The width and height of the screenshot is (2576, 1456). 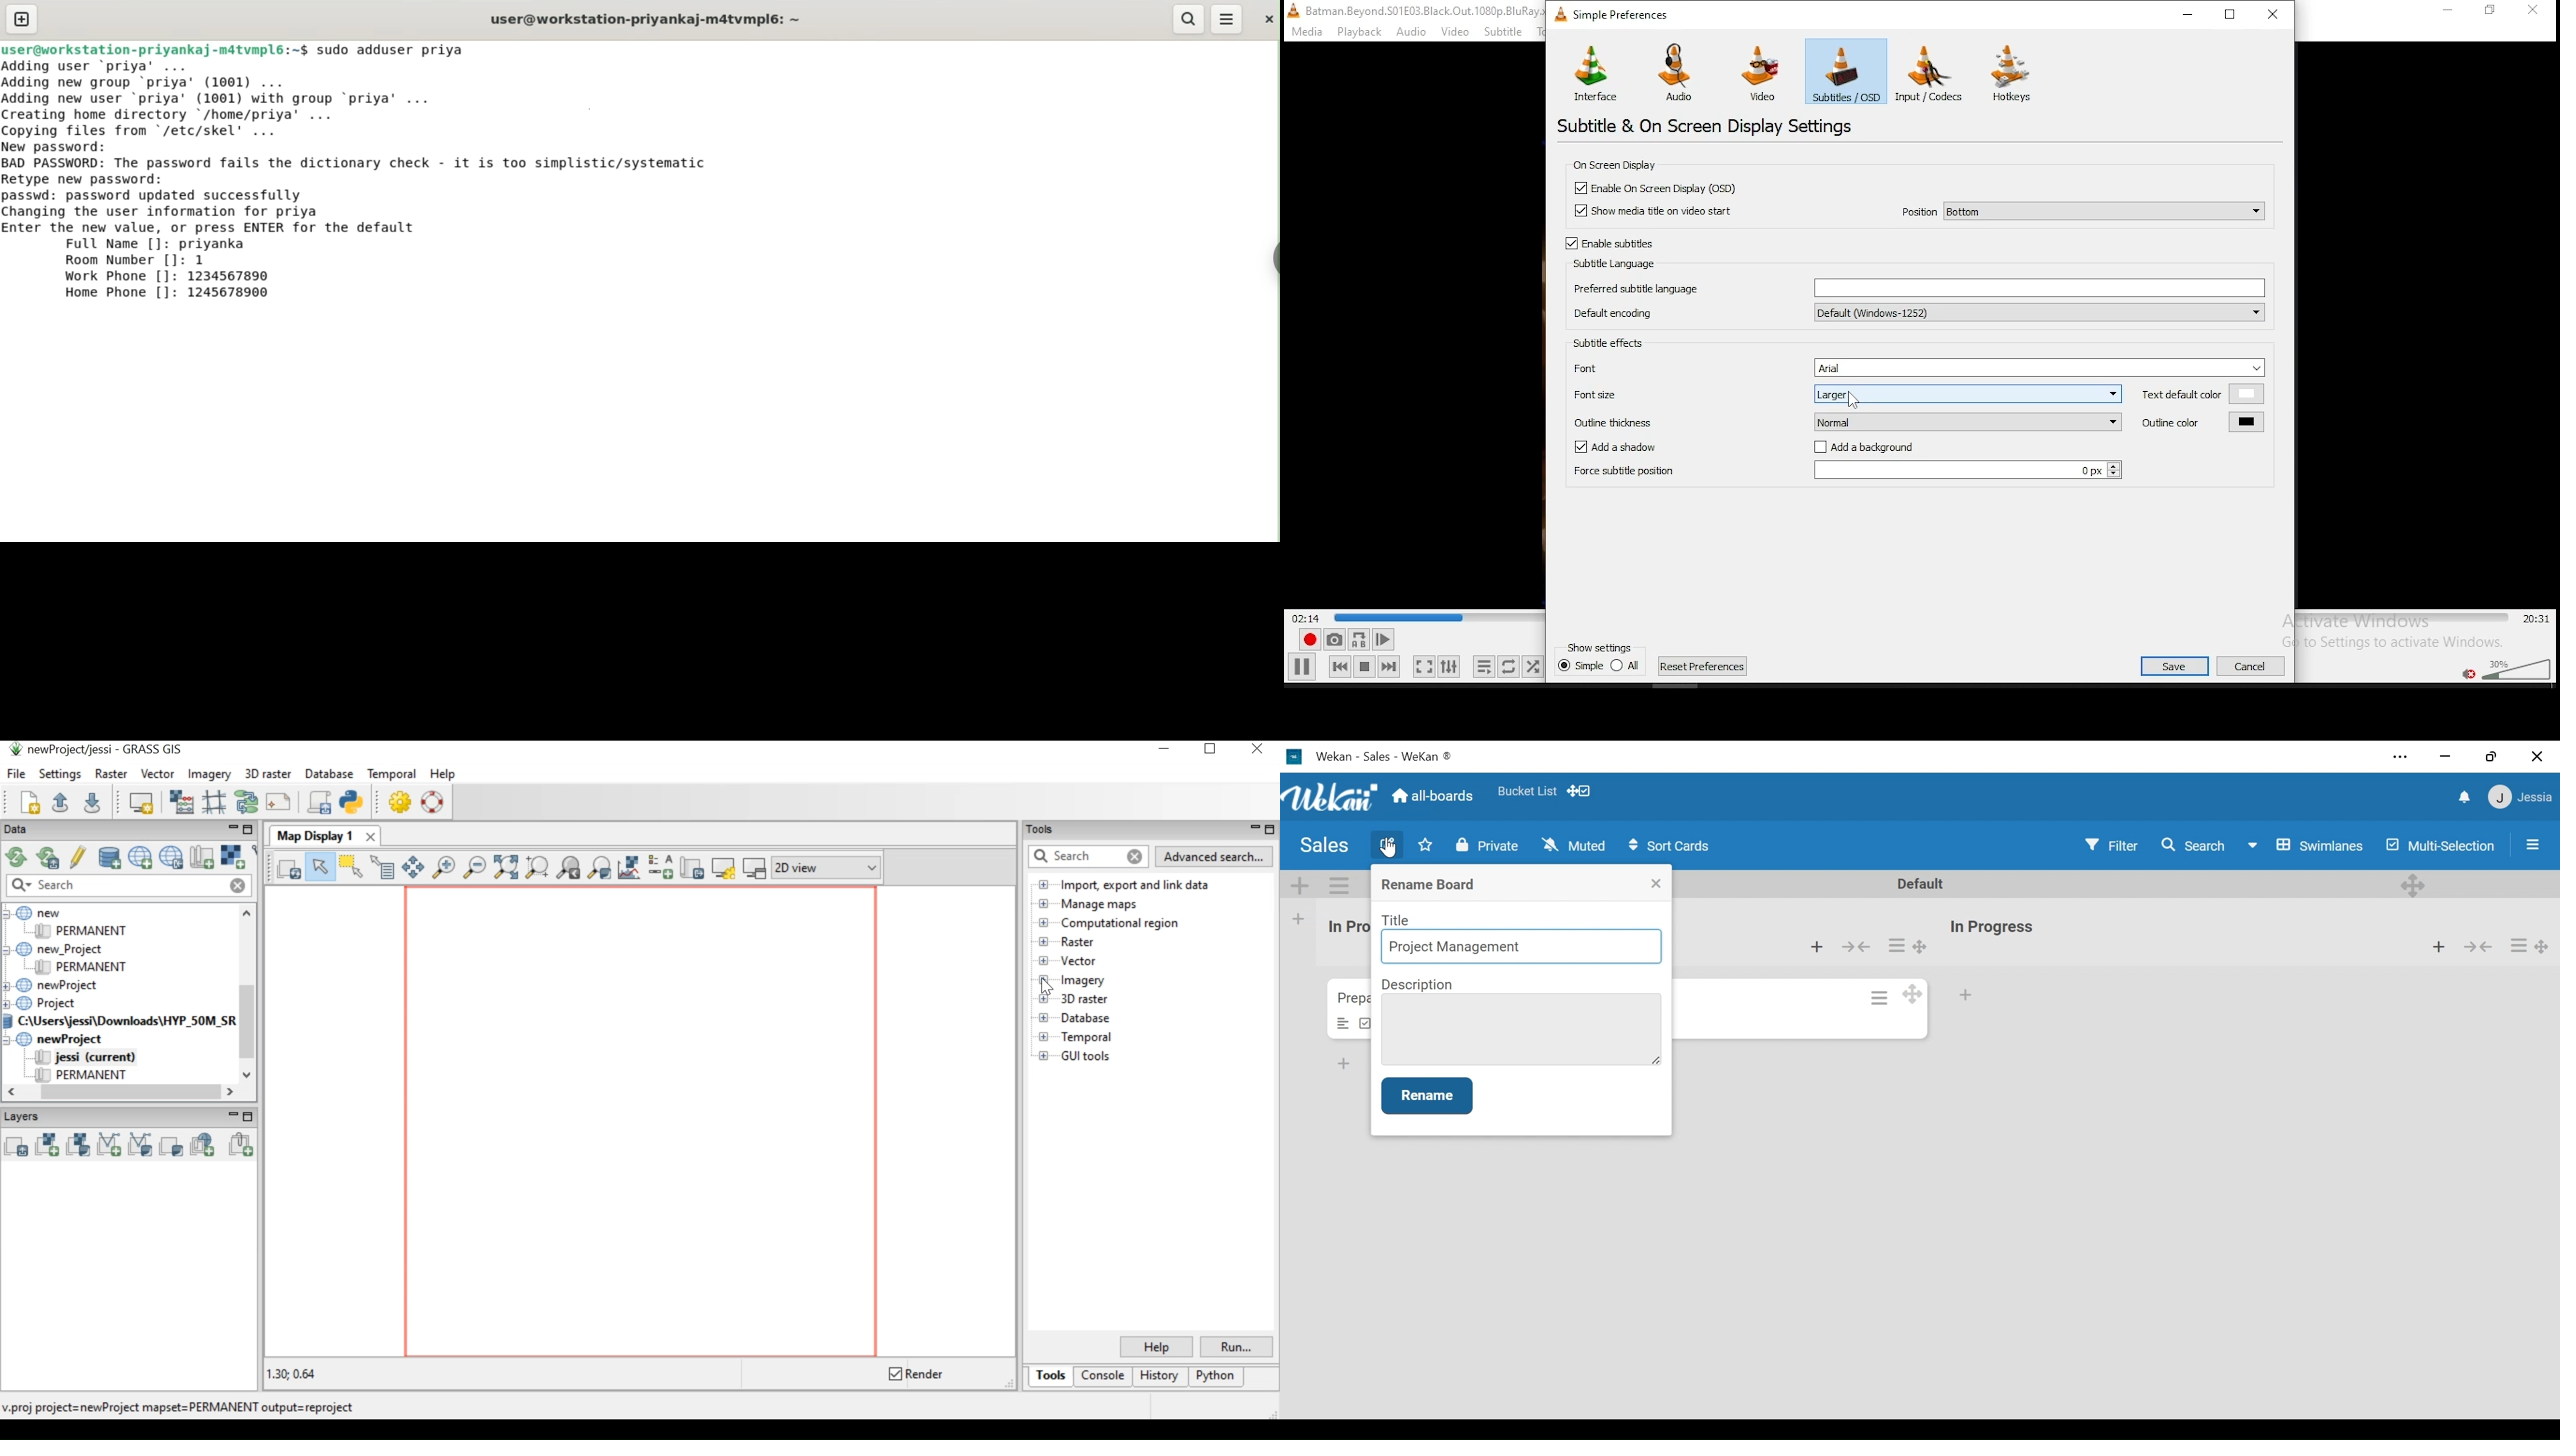 I want to click on Description, so click(x=1419, y=985).